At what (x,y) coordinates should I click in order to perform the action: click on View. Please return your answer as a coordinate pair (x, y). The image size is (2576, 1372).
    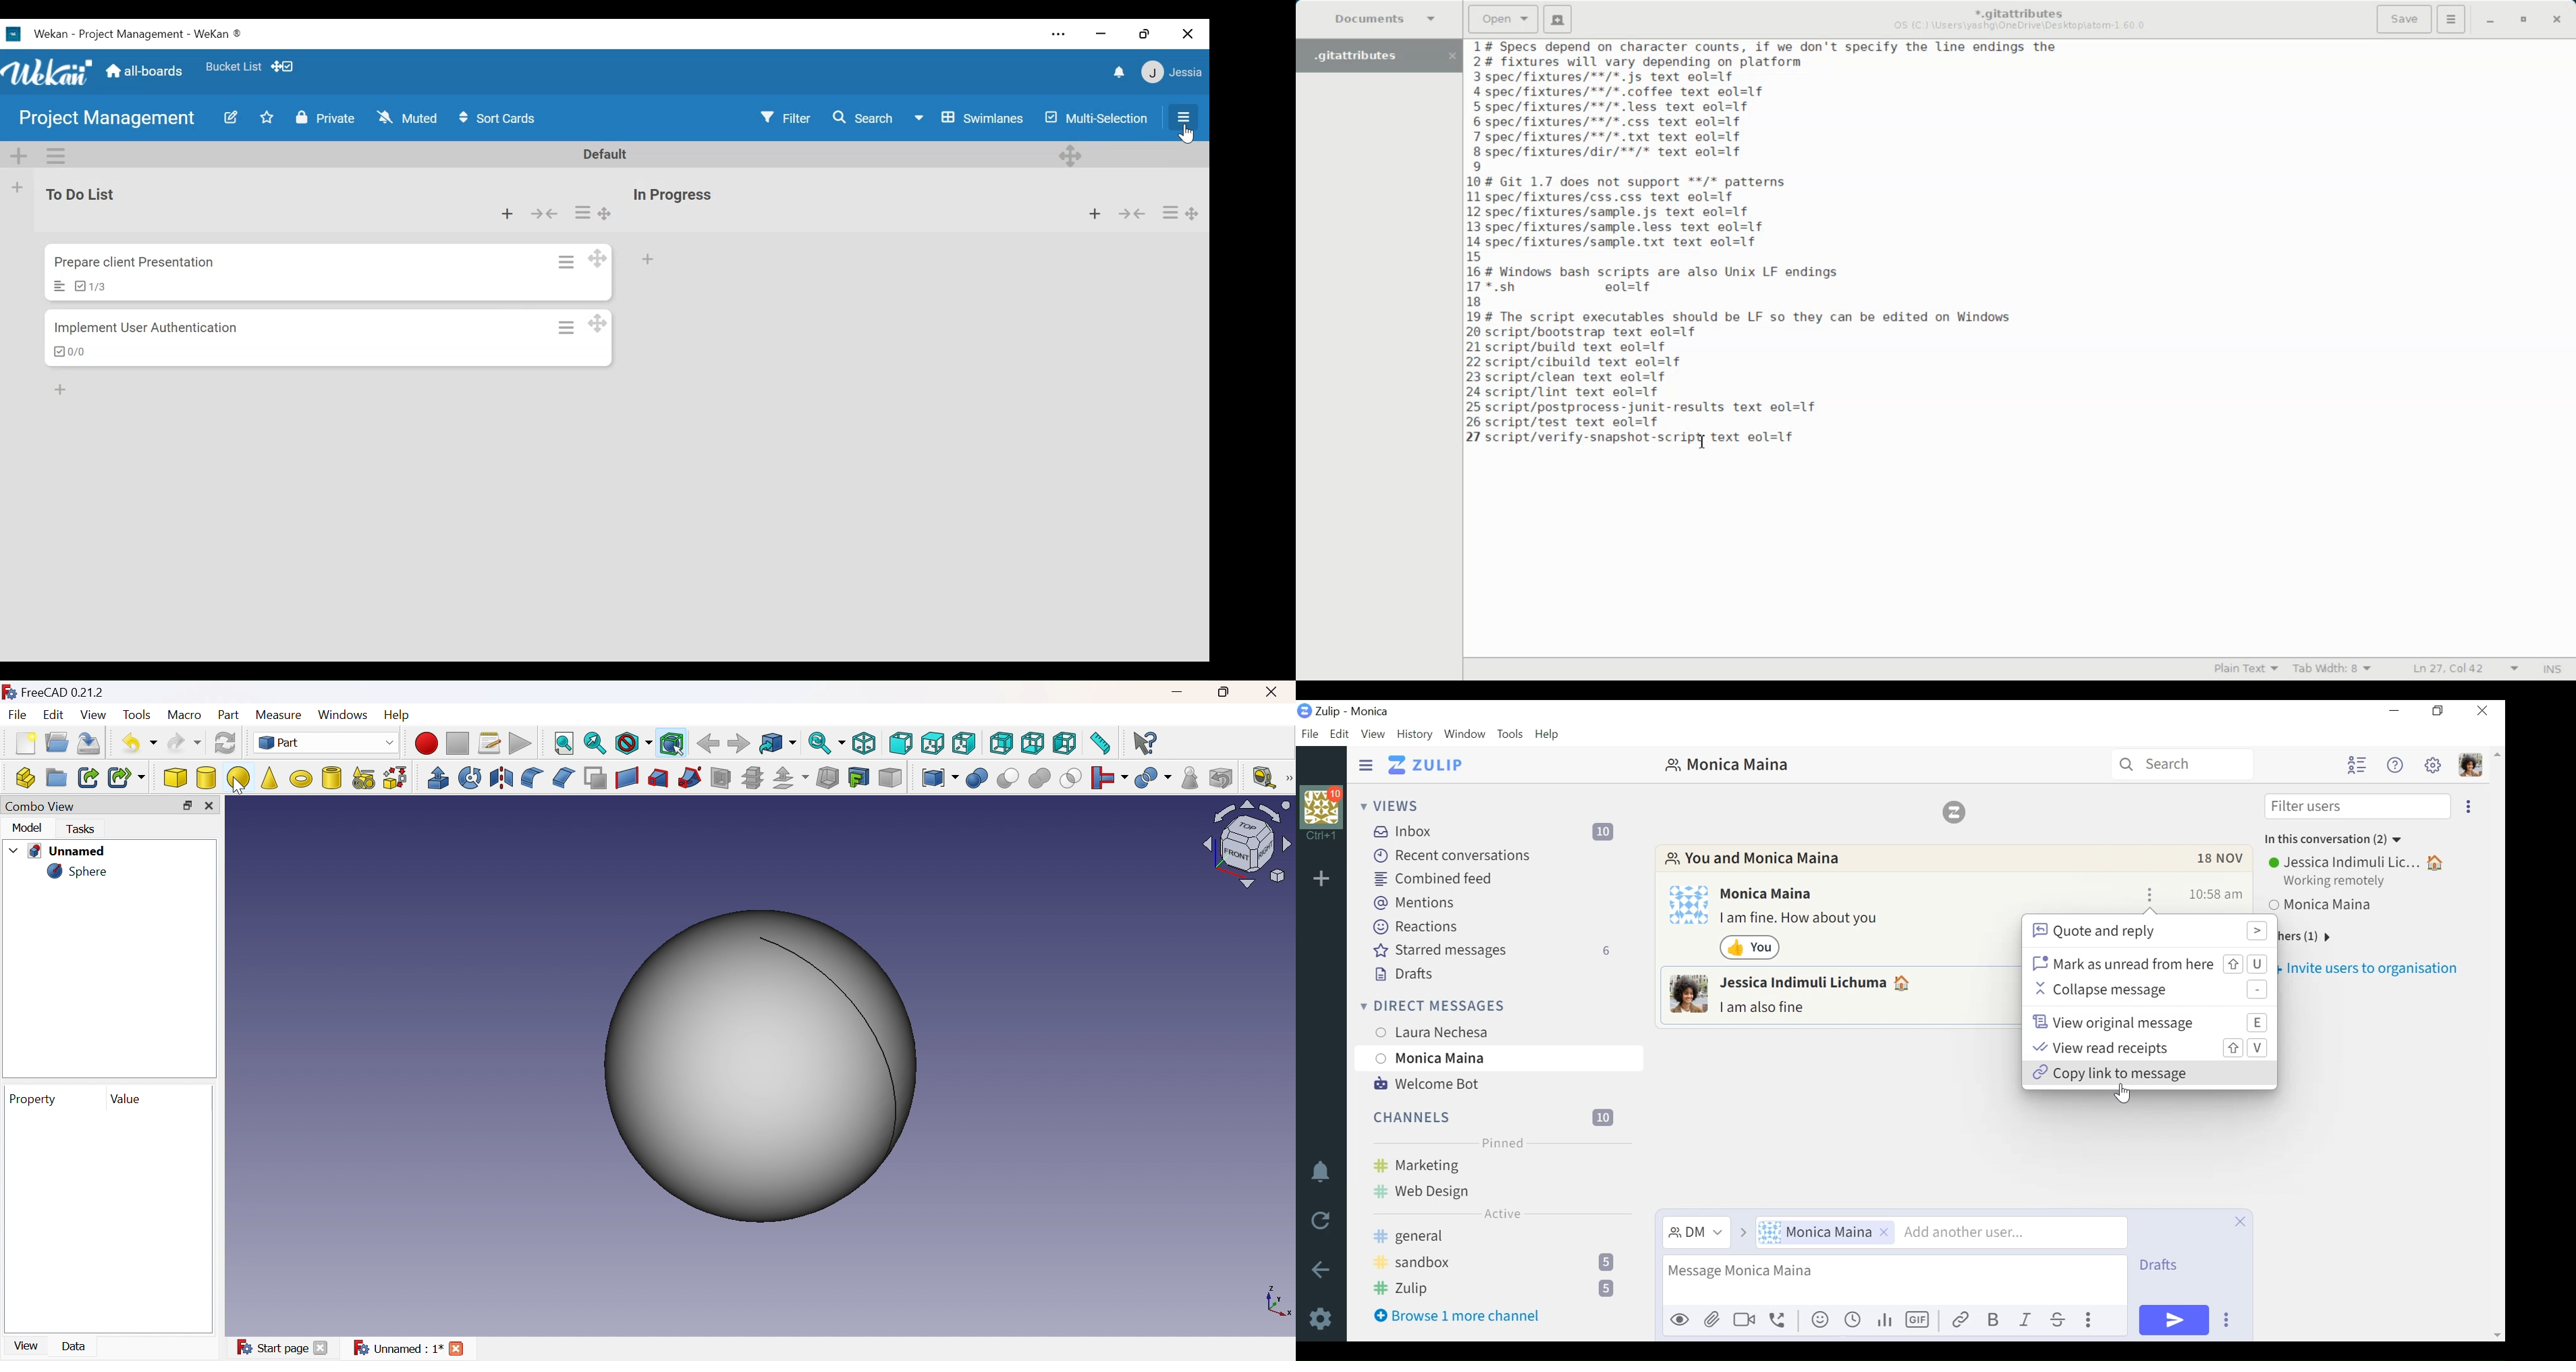
    Looking at the image, I should click on (1373, 735).